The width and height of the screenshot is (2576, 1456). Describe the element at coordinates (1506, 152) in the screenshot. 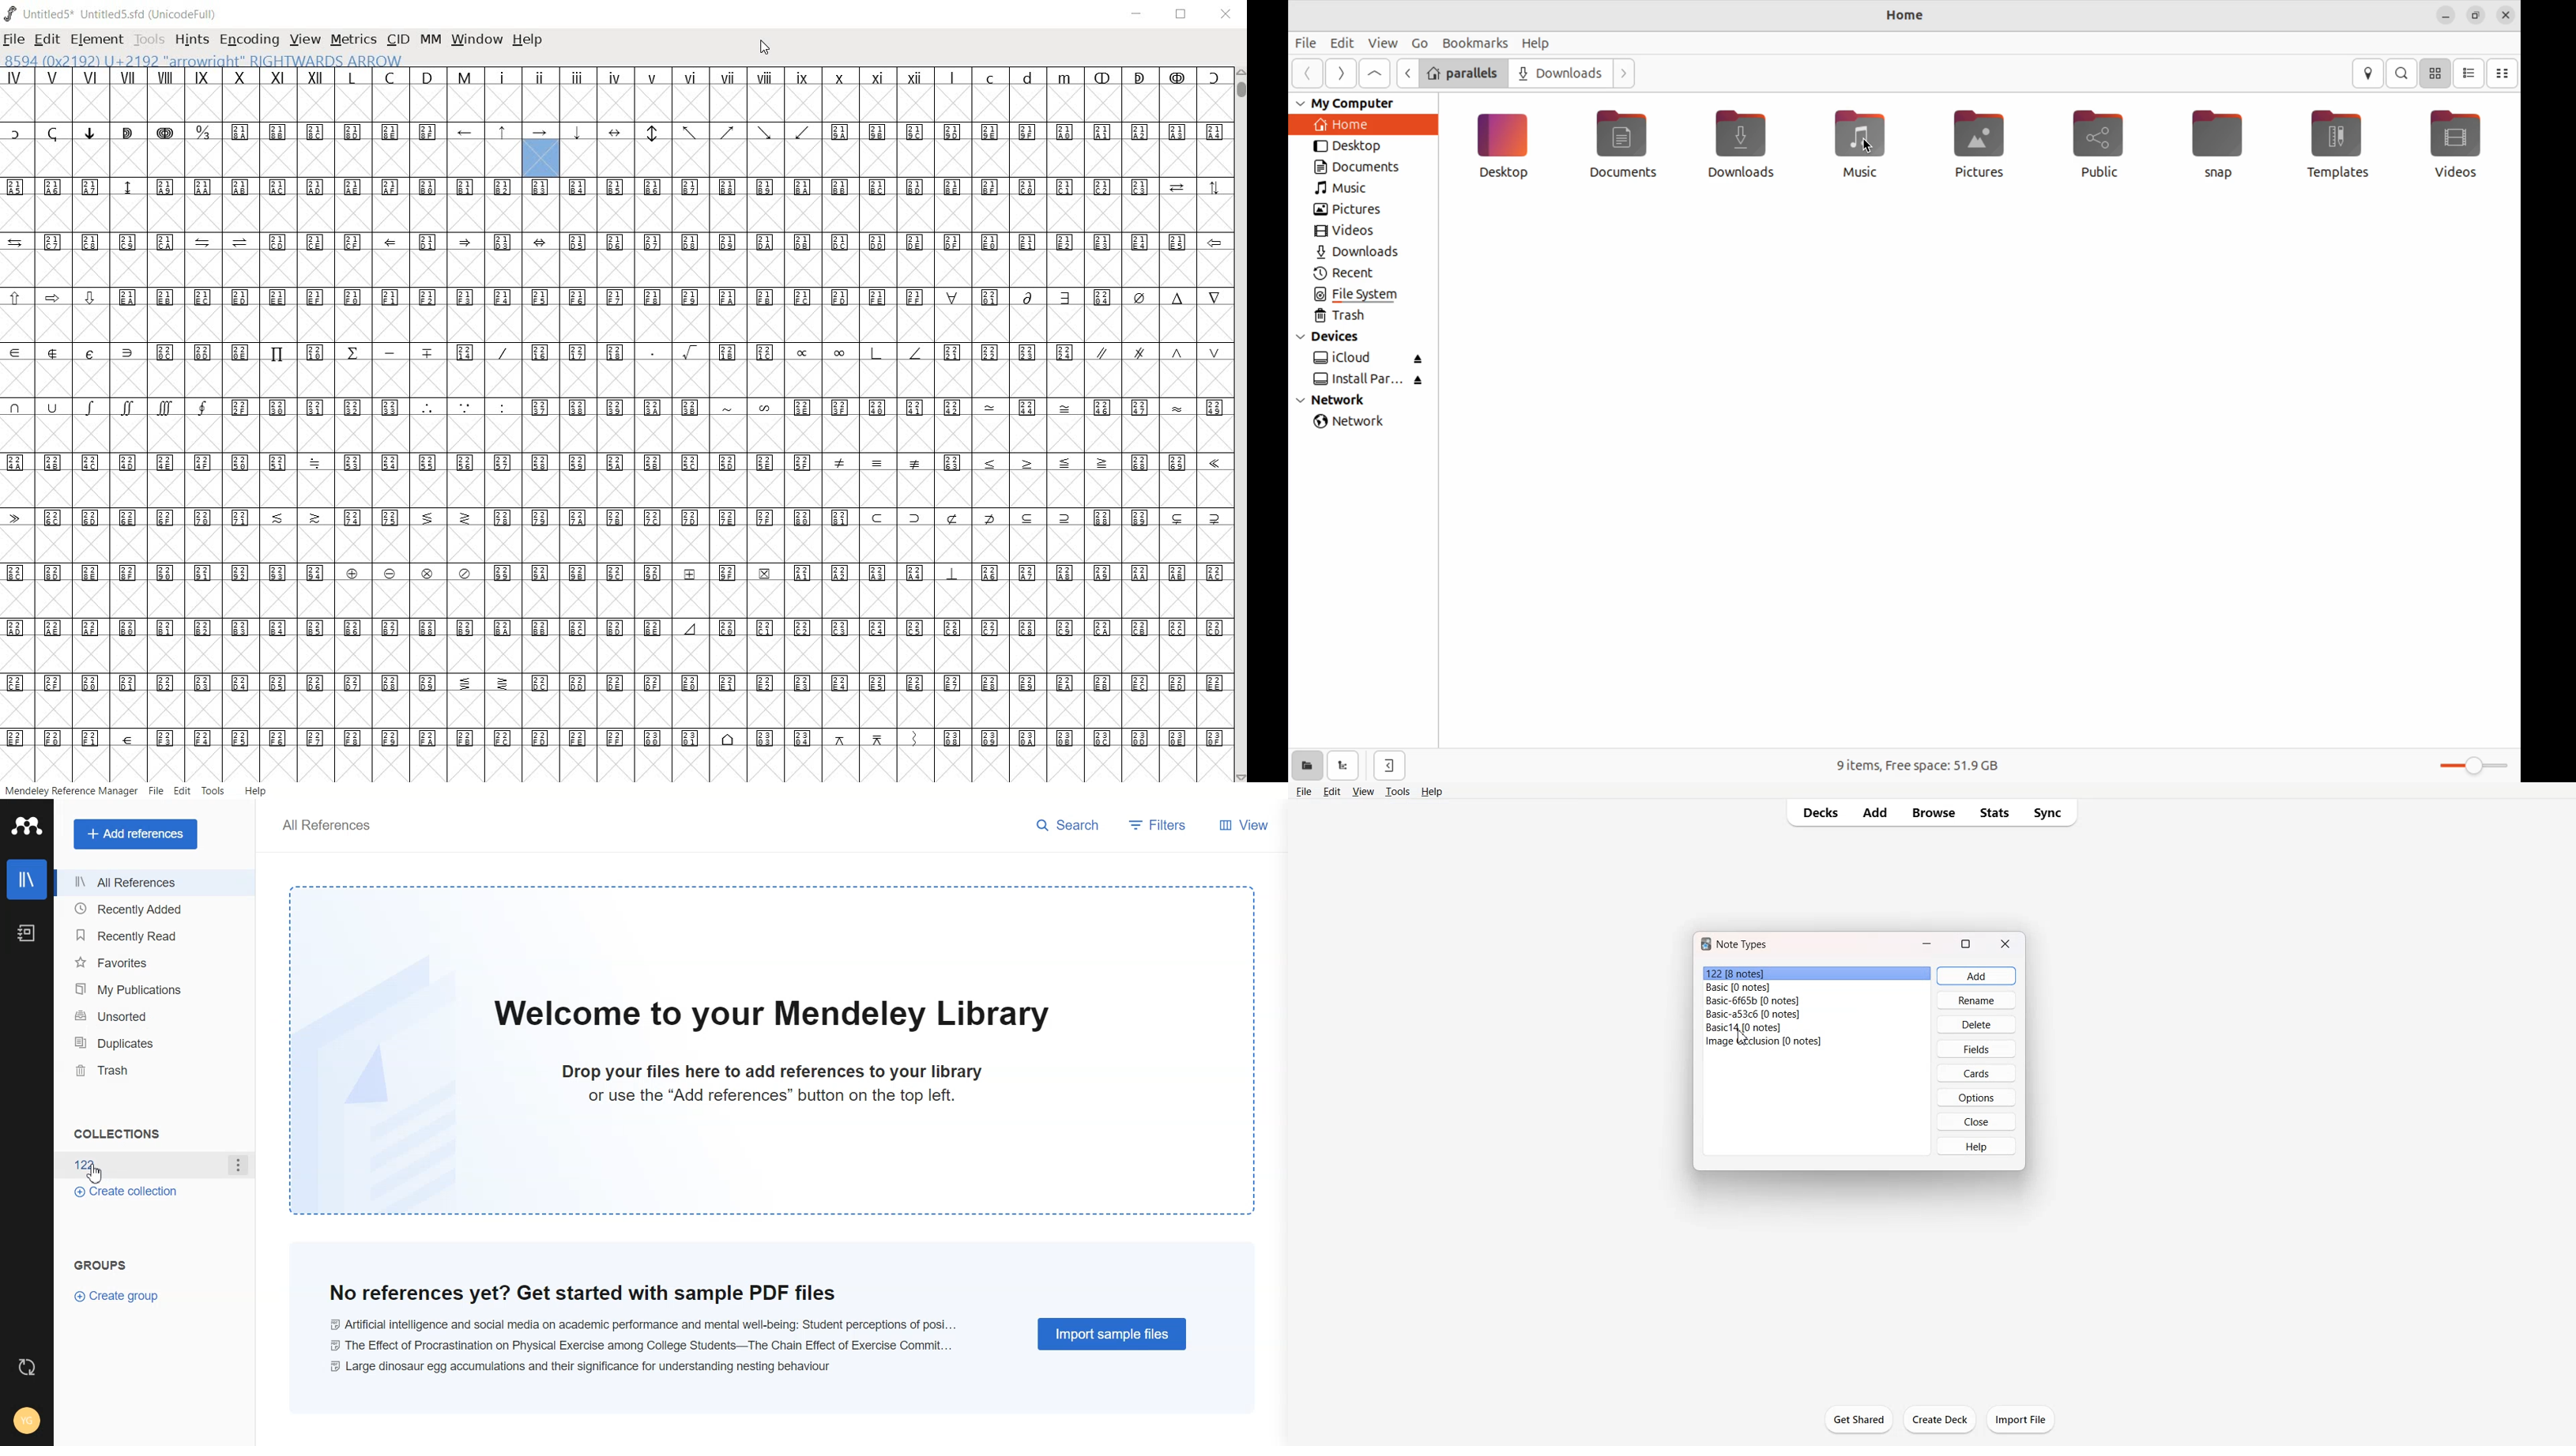

I see `Desktop` at that location.